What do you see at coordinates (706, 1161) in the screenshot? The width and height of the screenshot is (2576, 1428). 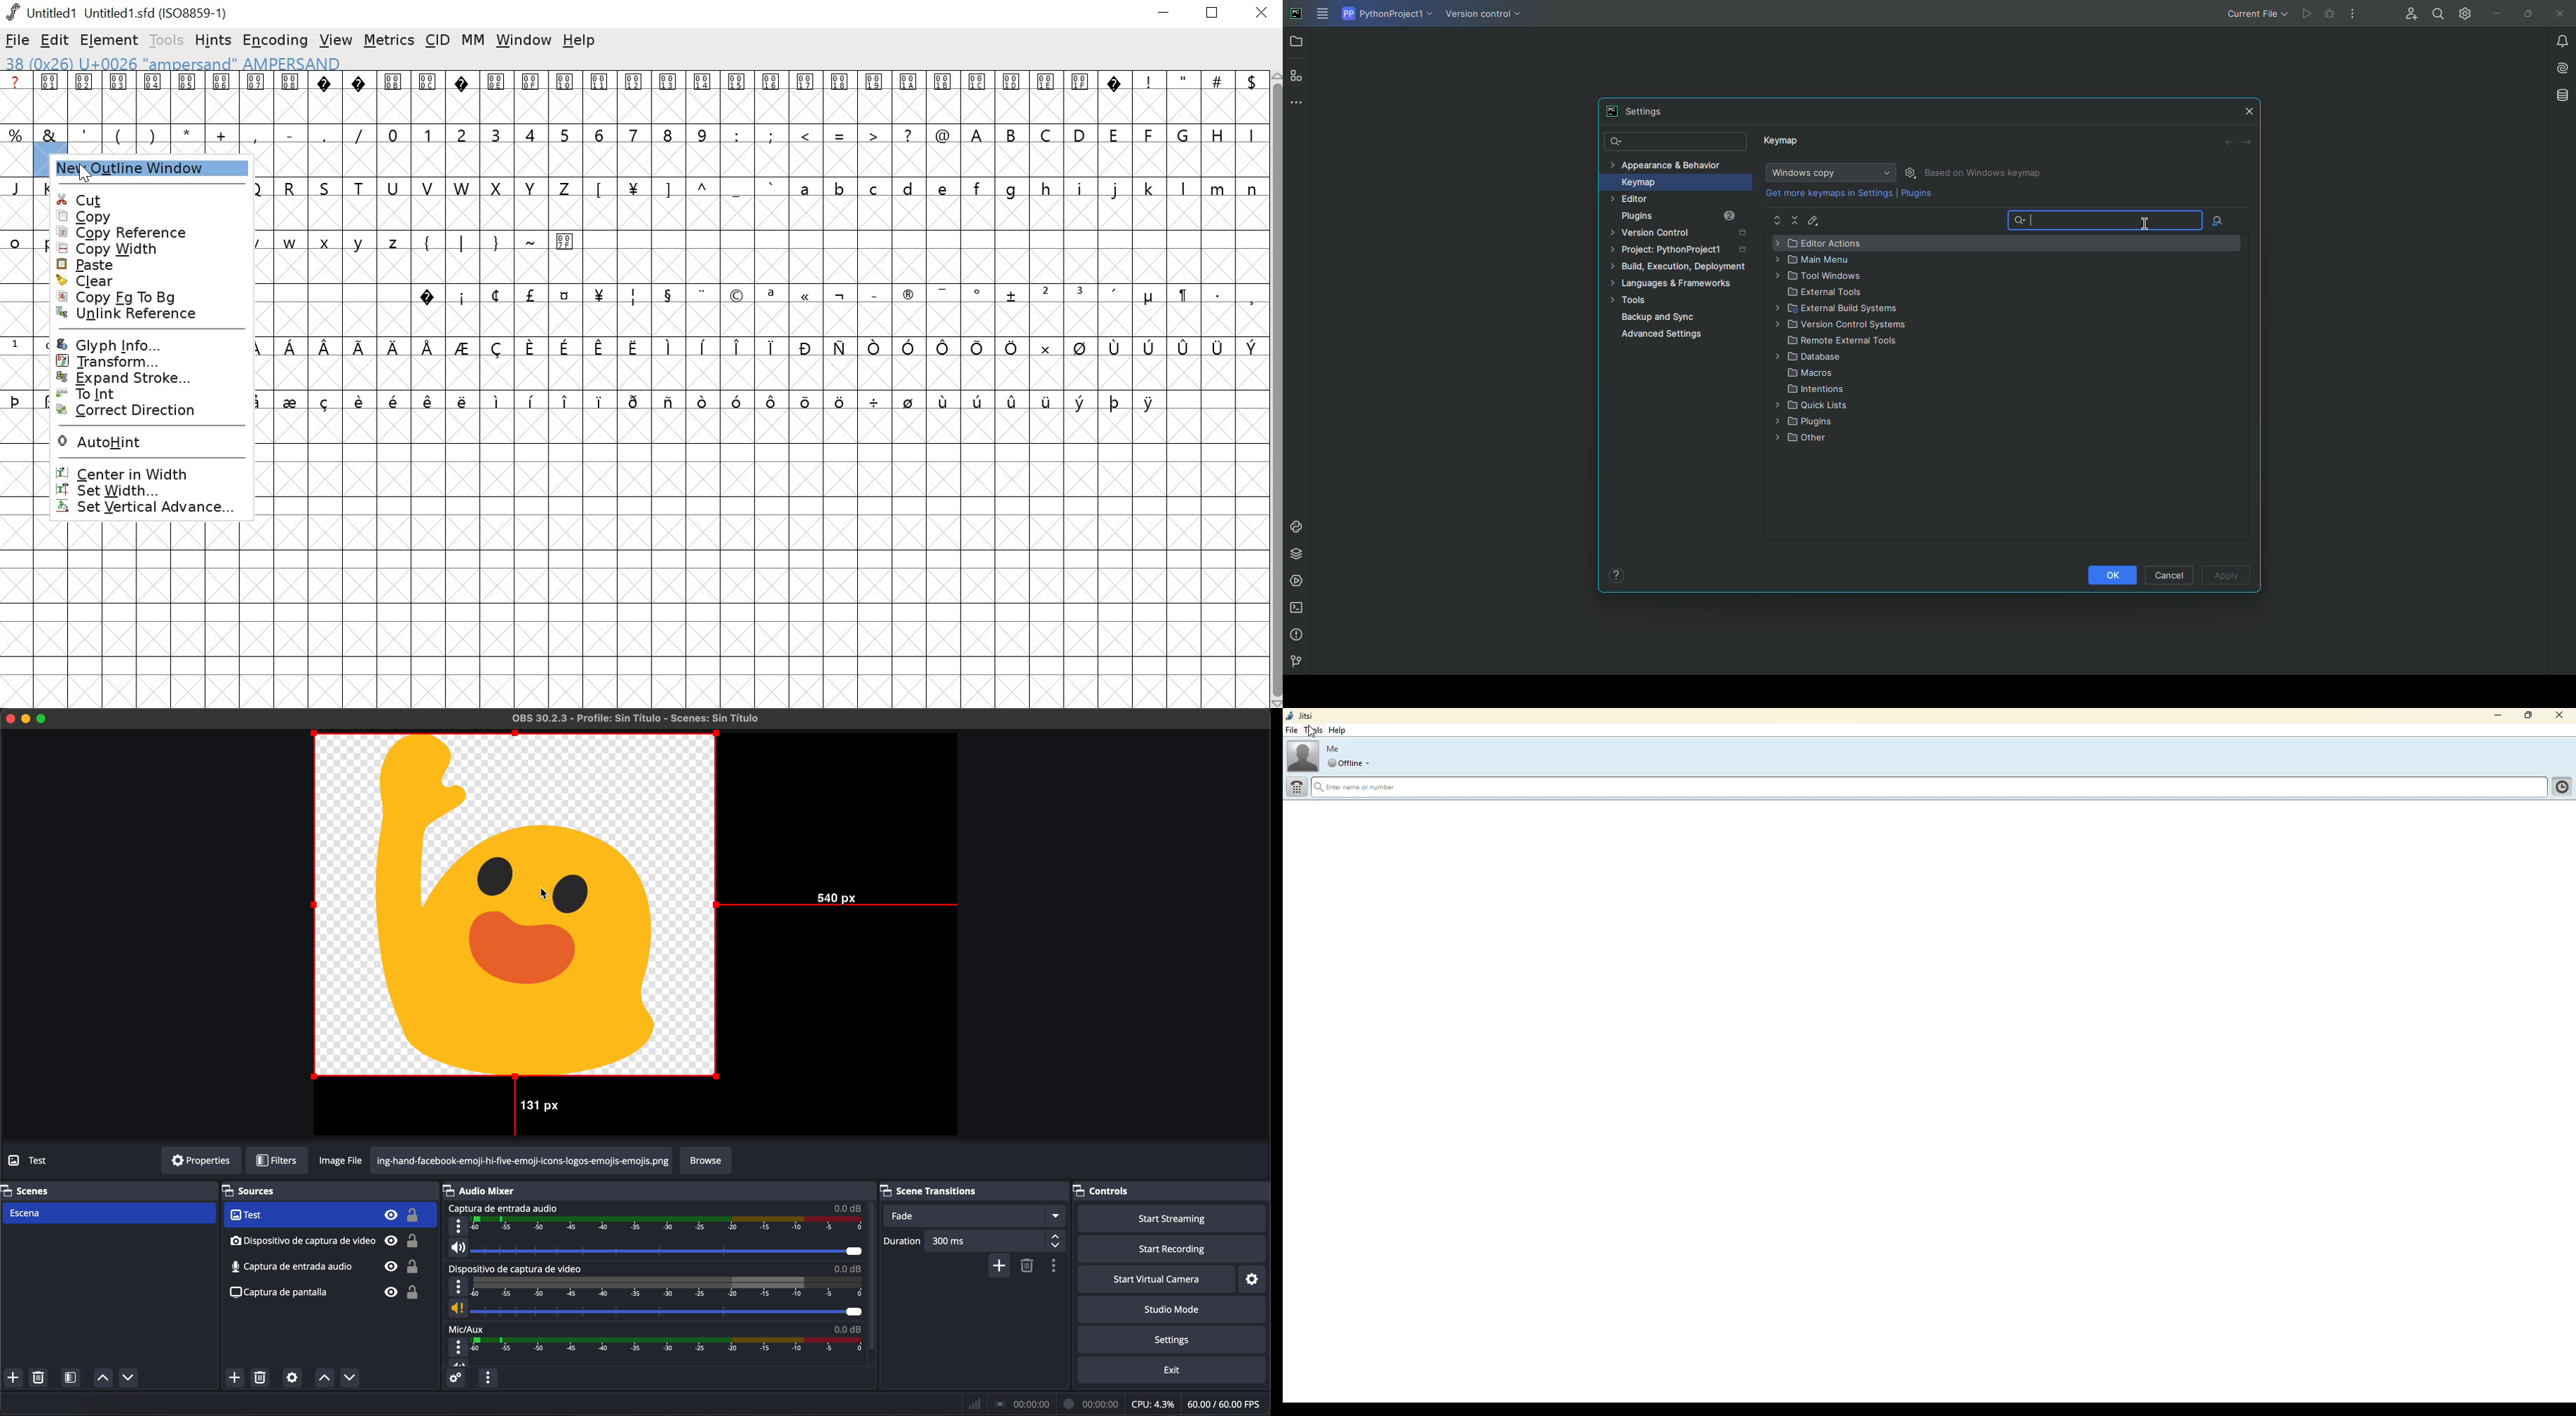 I see `browse` at bounding box center [706, 1161].